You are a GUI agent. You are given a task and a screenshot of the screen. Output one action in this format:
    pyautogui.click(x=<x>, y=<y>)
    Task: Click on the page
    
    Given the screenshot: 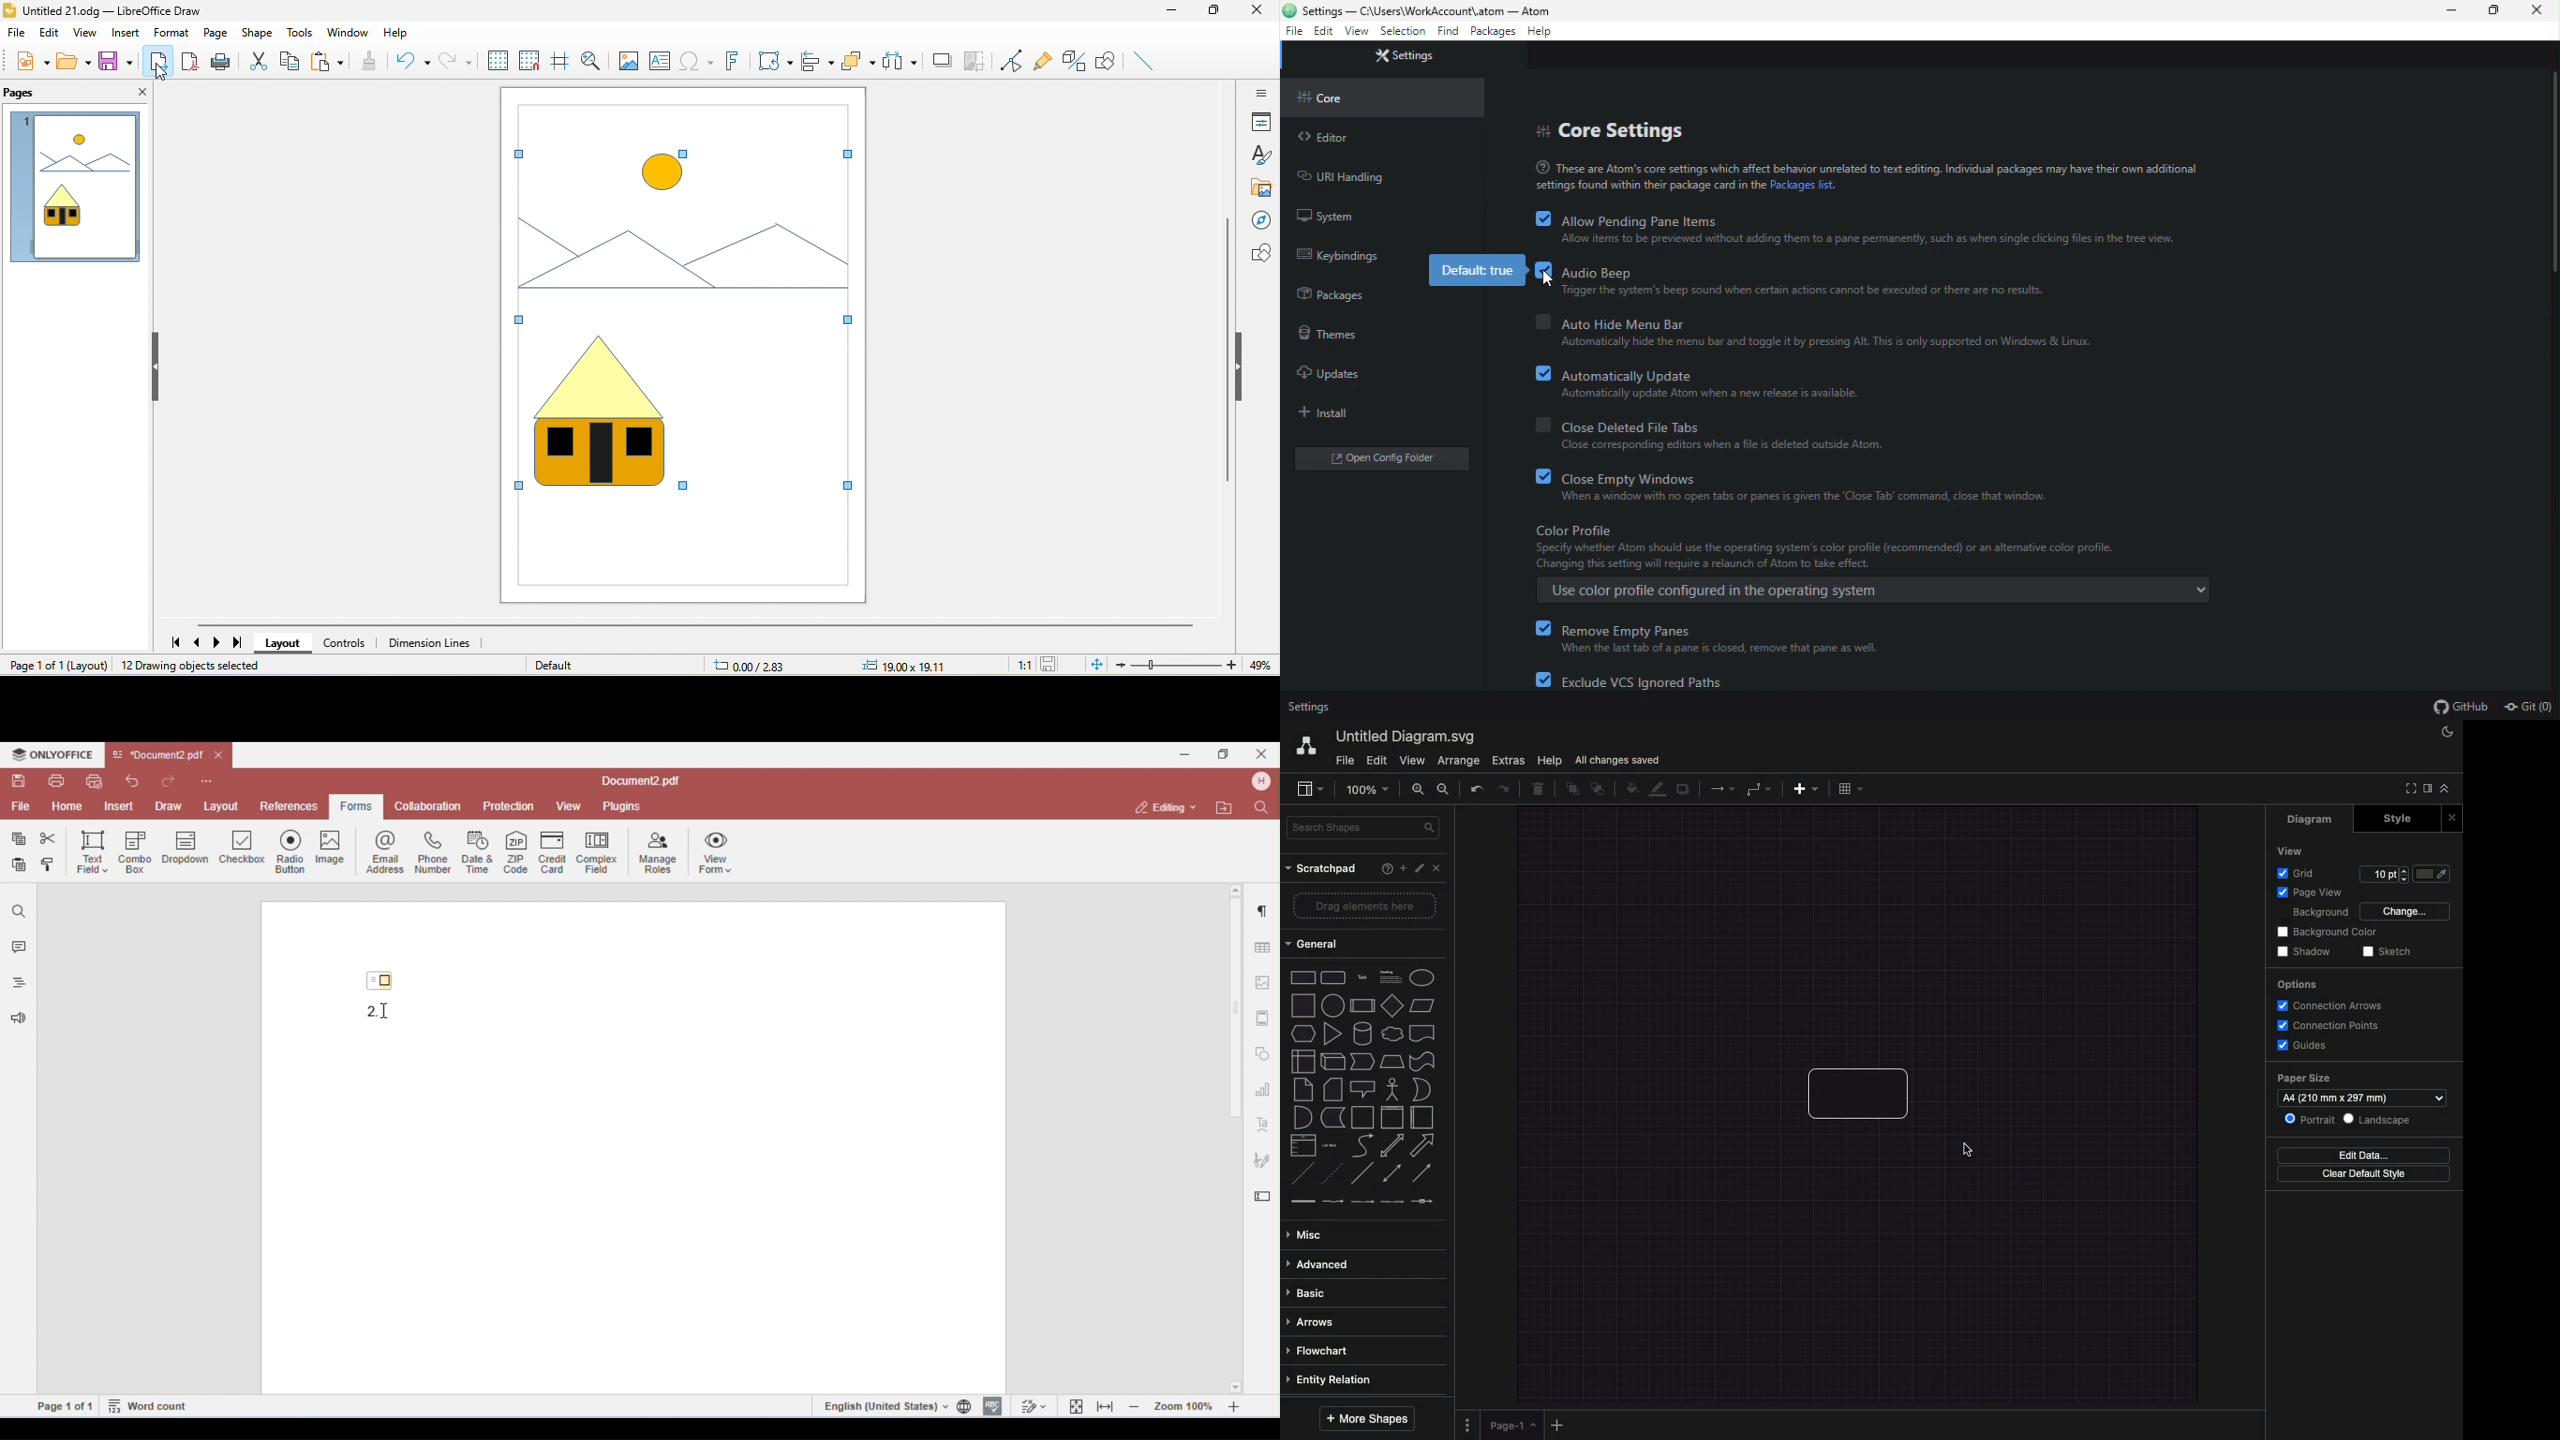 What is the action you would take?
    pyautogui.click(x=216, y=33)
    